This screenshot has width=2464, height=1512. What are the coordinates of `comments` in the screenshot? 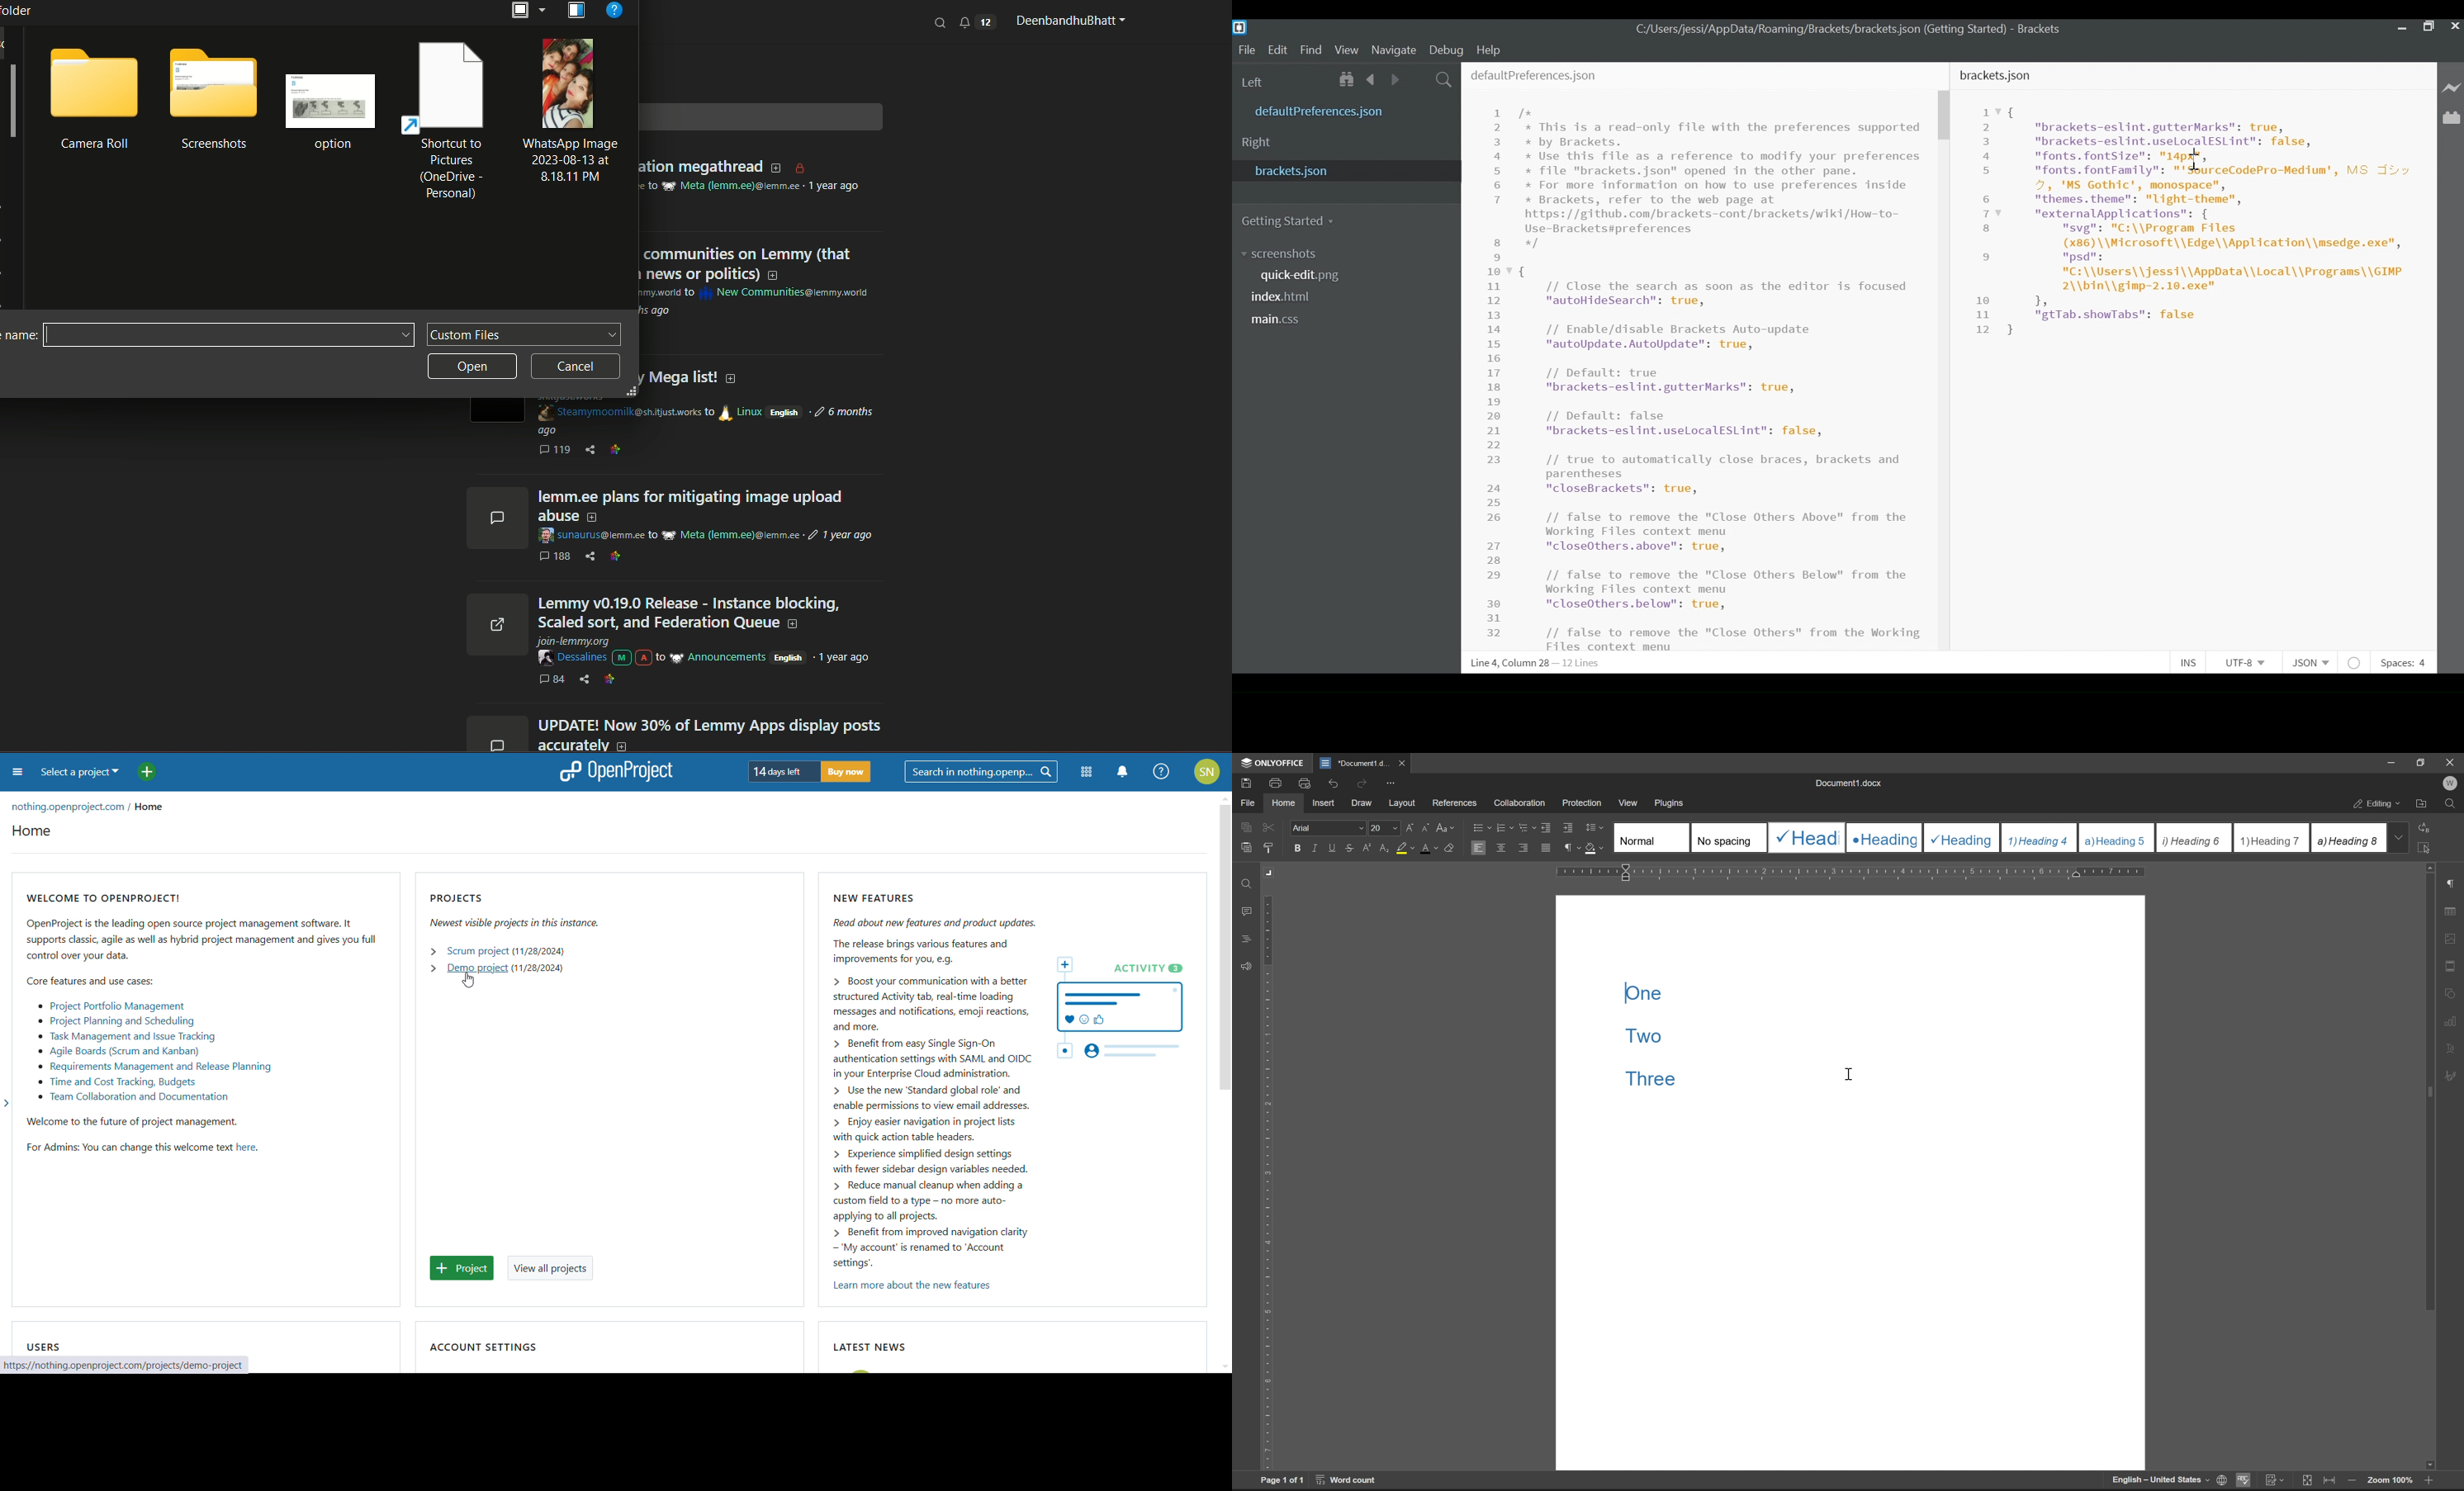 It's located at (1248, 912).